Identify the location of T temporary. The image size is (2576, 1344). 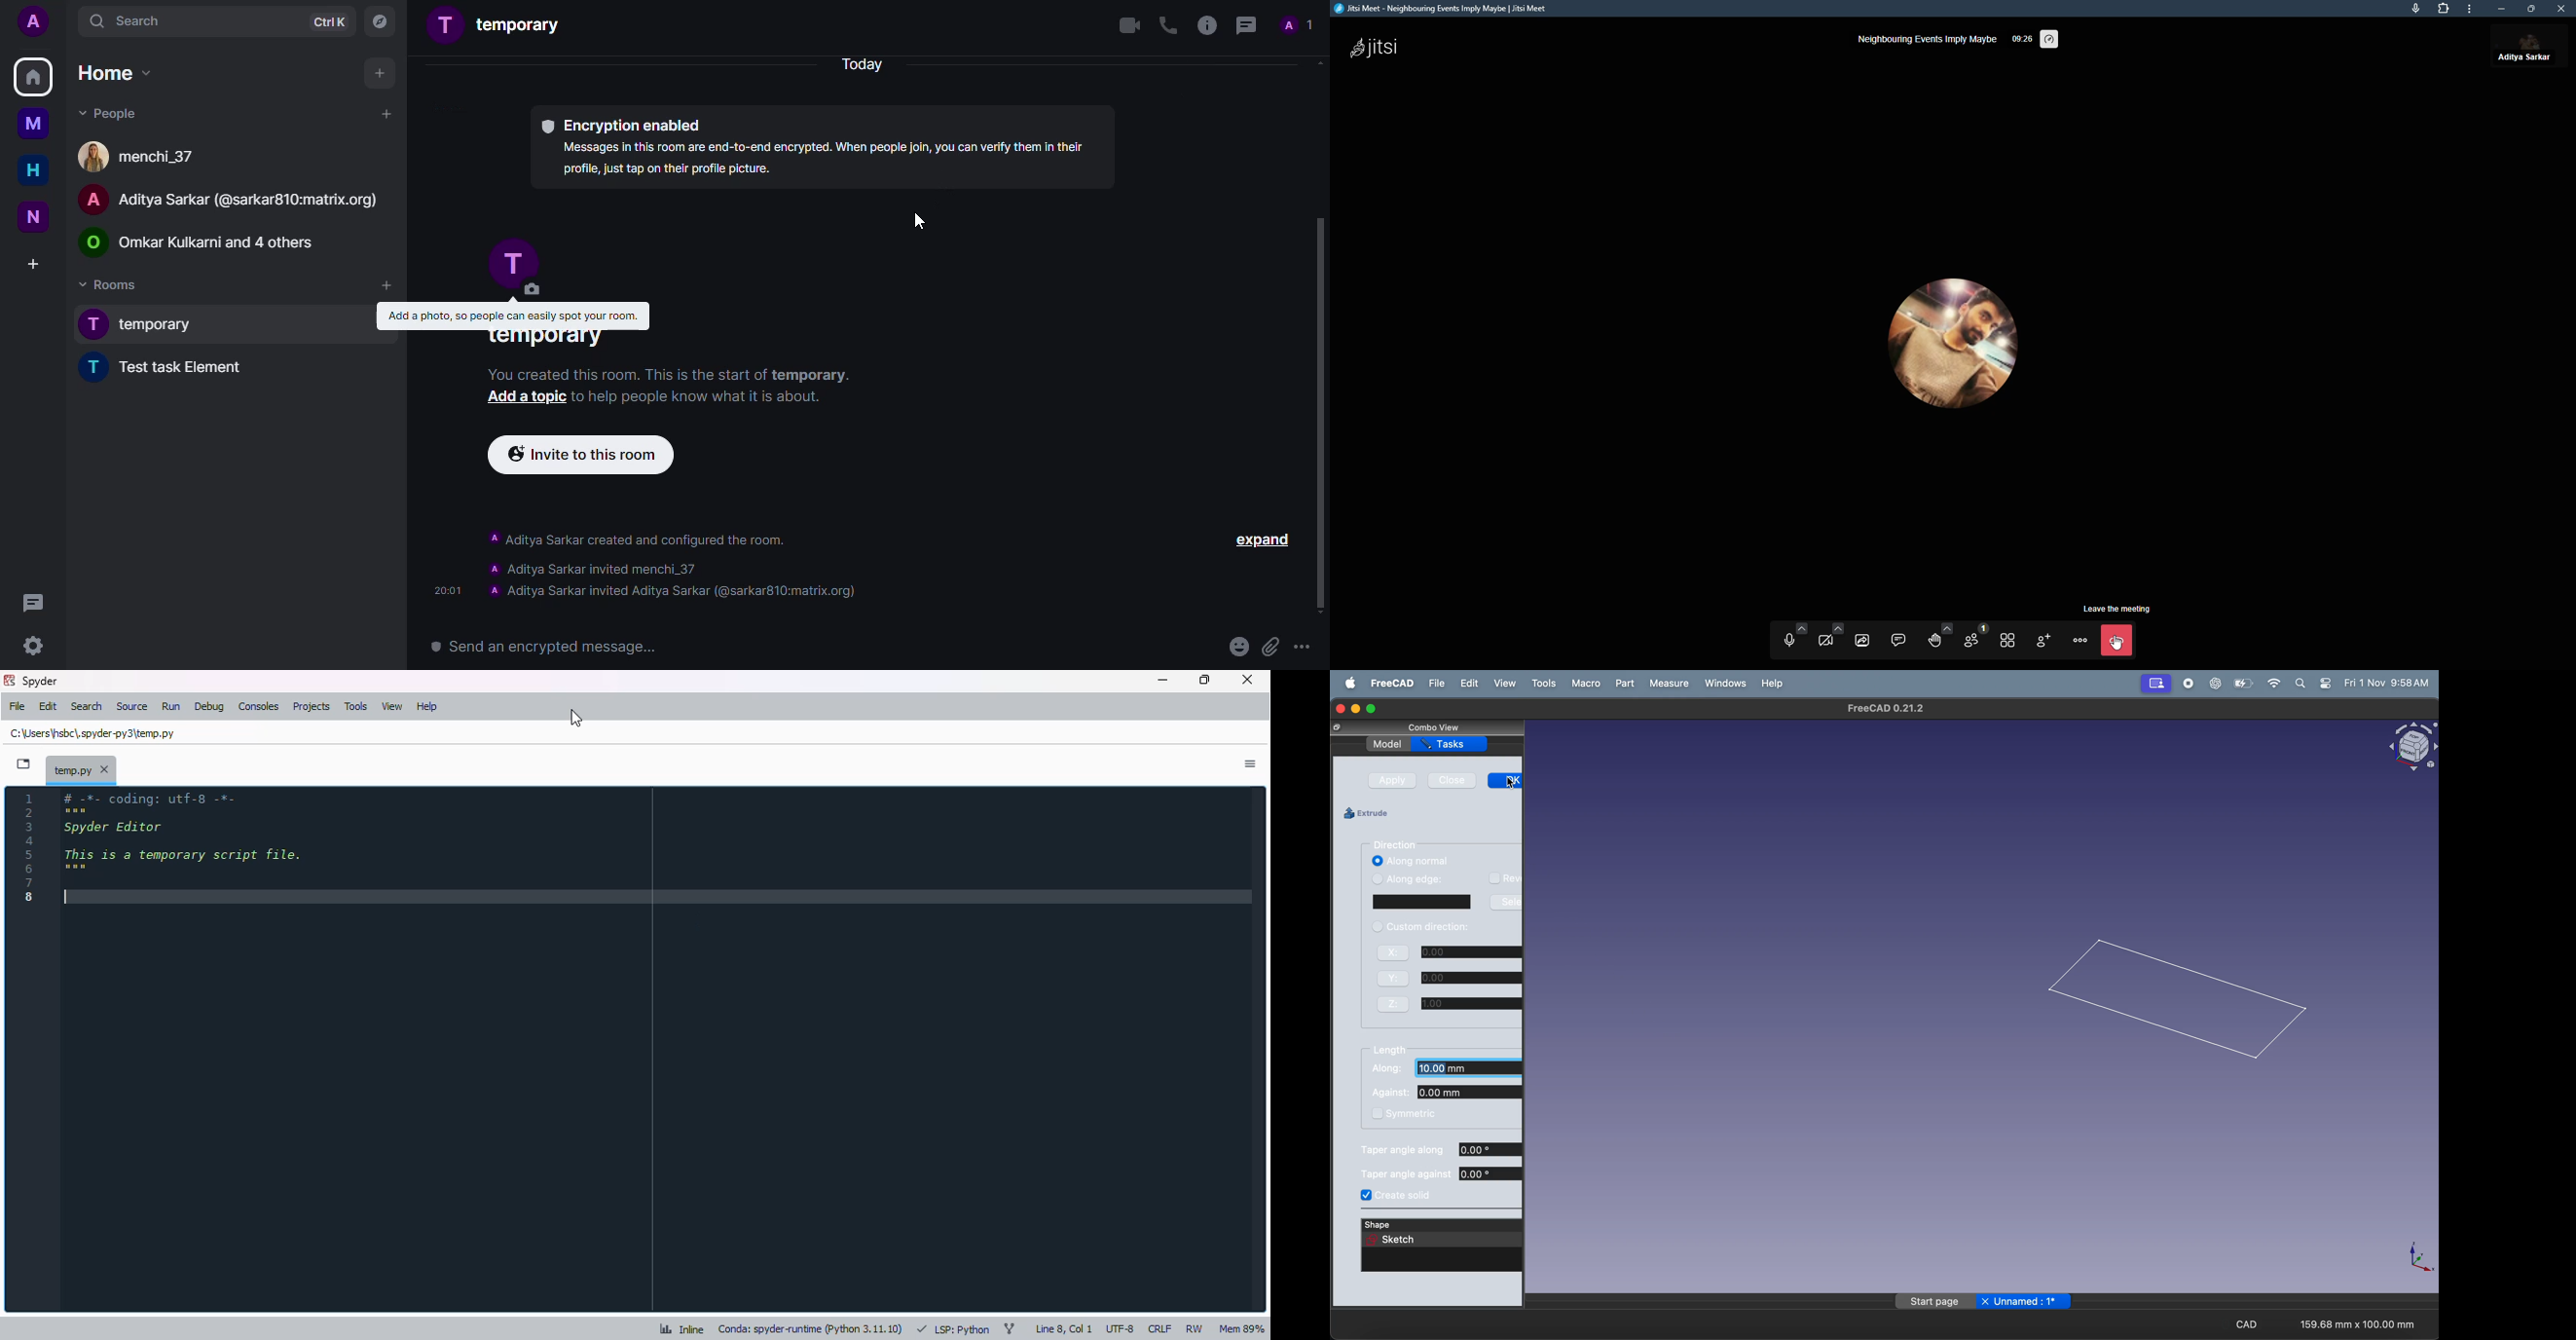
(155, 324).